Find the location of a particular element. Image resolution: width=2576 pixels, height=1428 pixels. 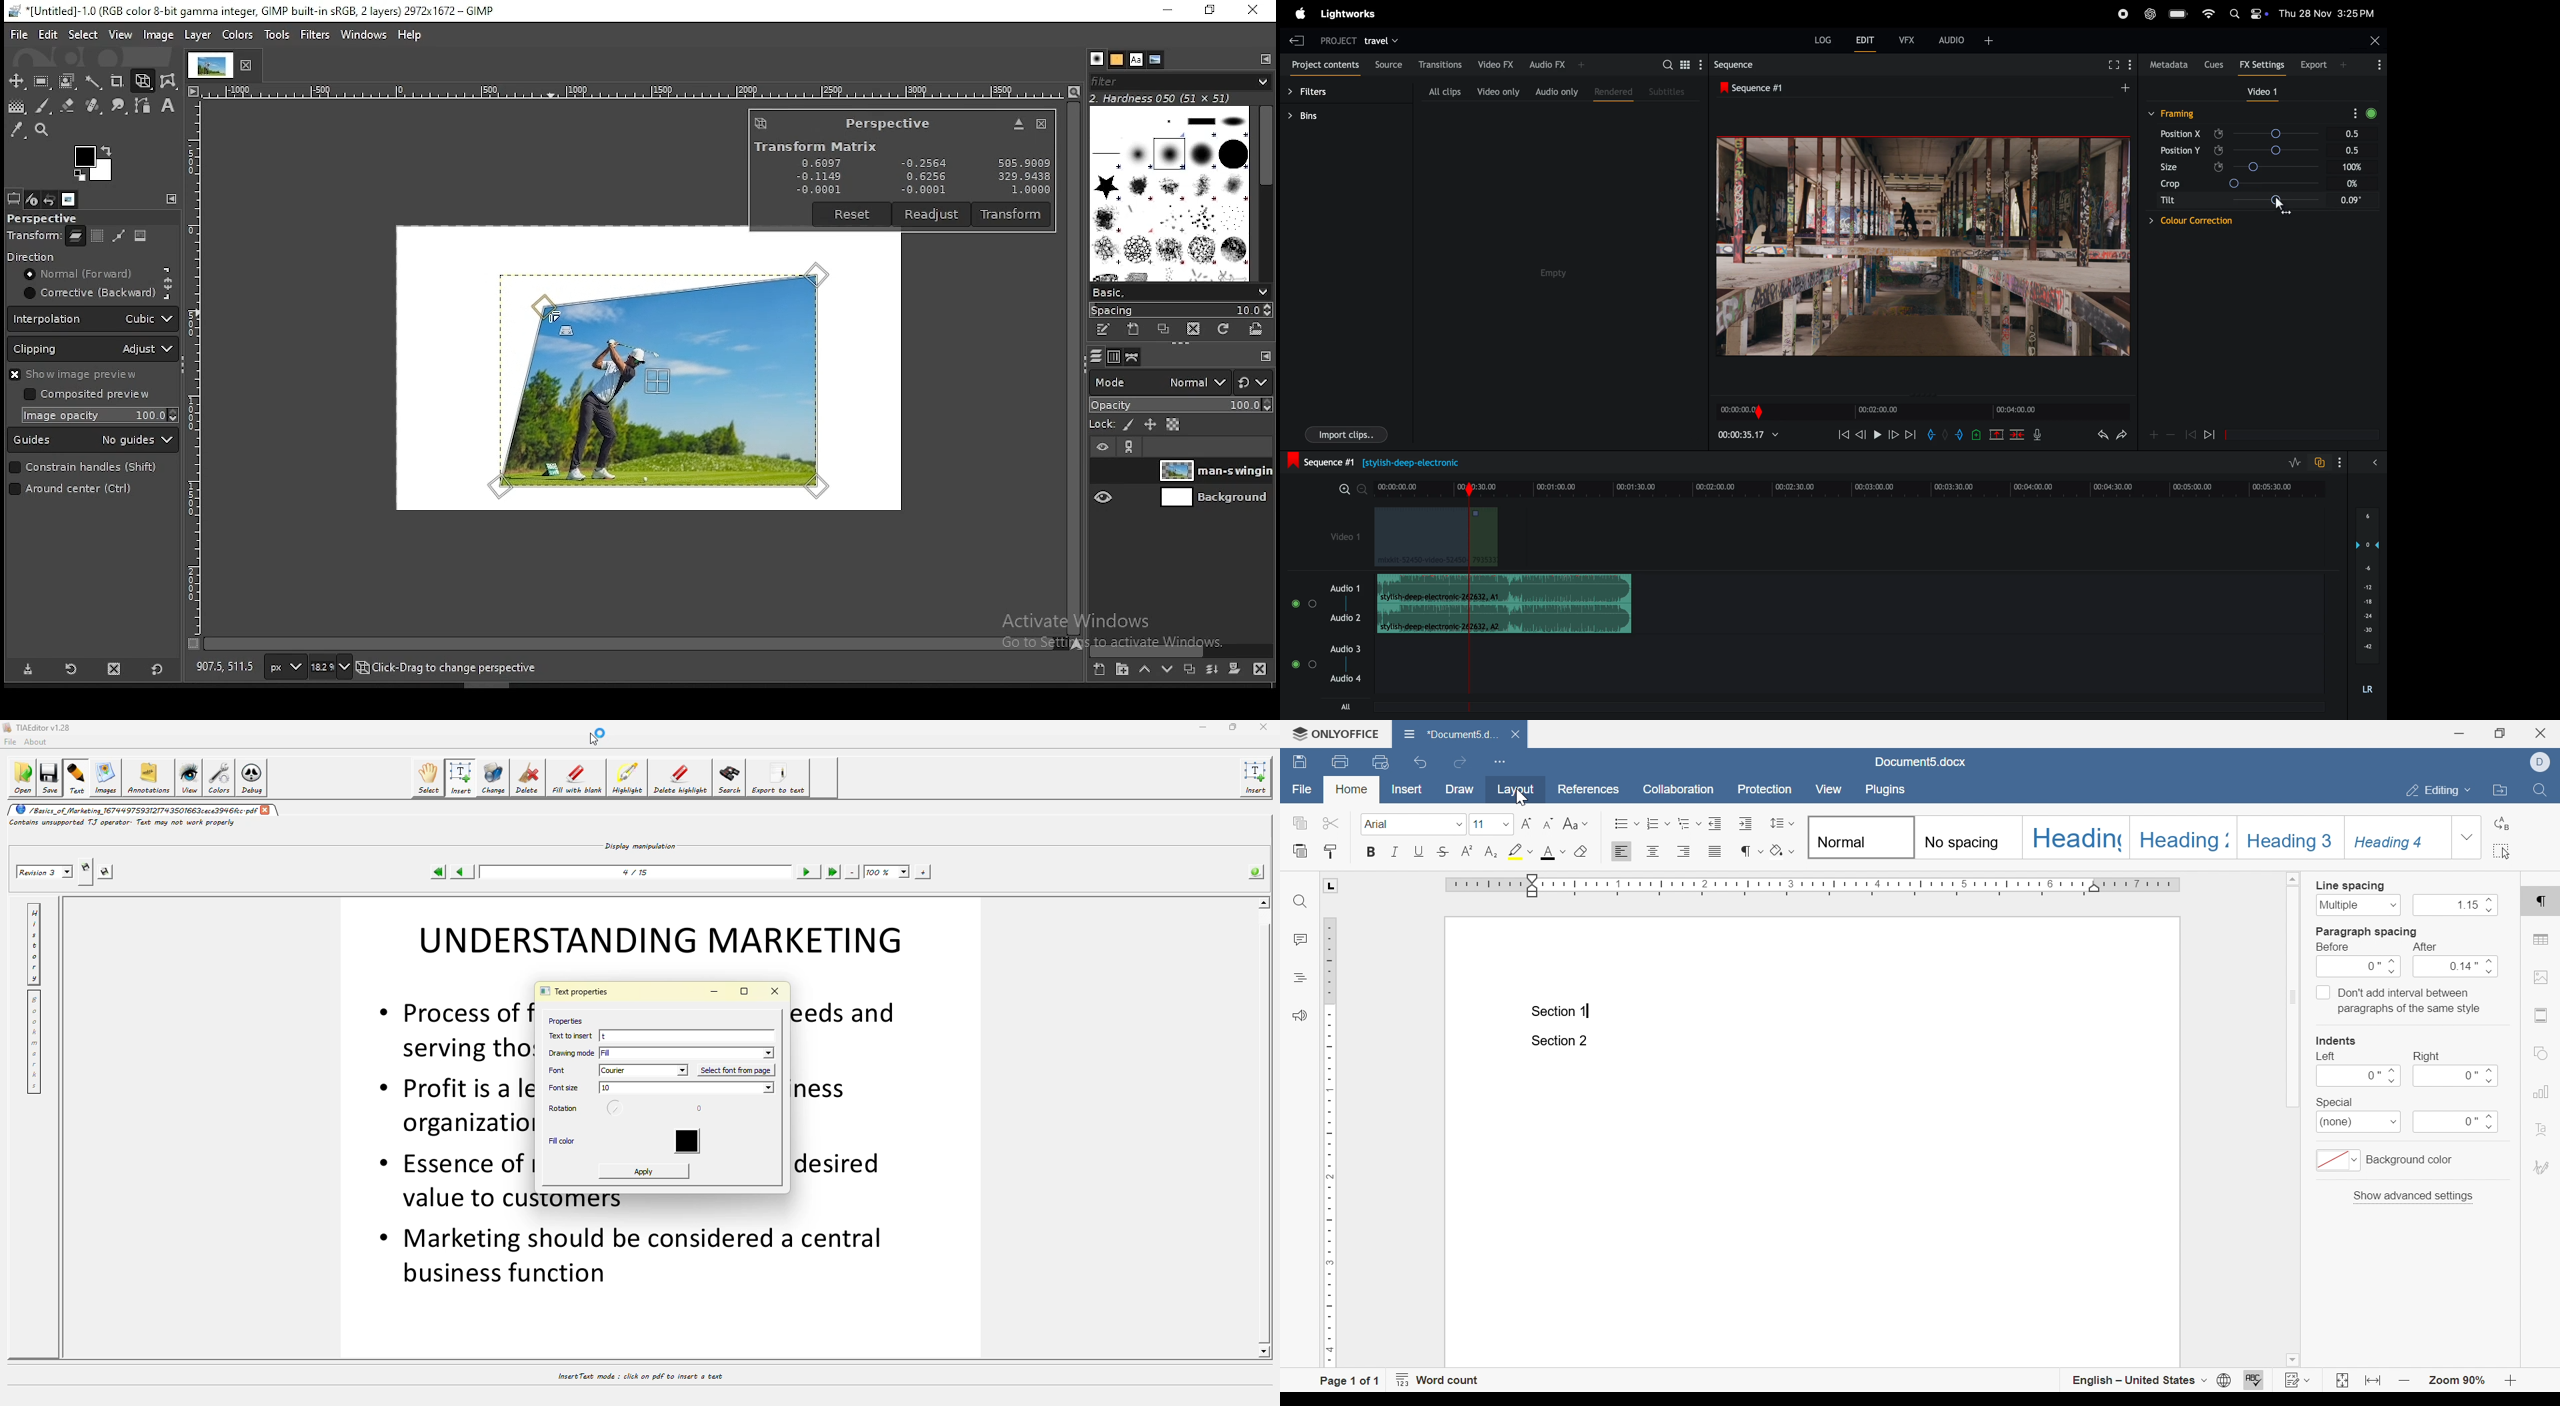

image settings is located at coordinates (2539, 977).